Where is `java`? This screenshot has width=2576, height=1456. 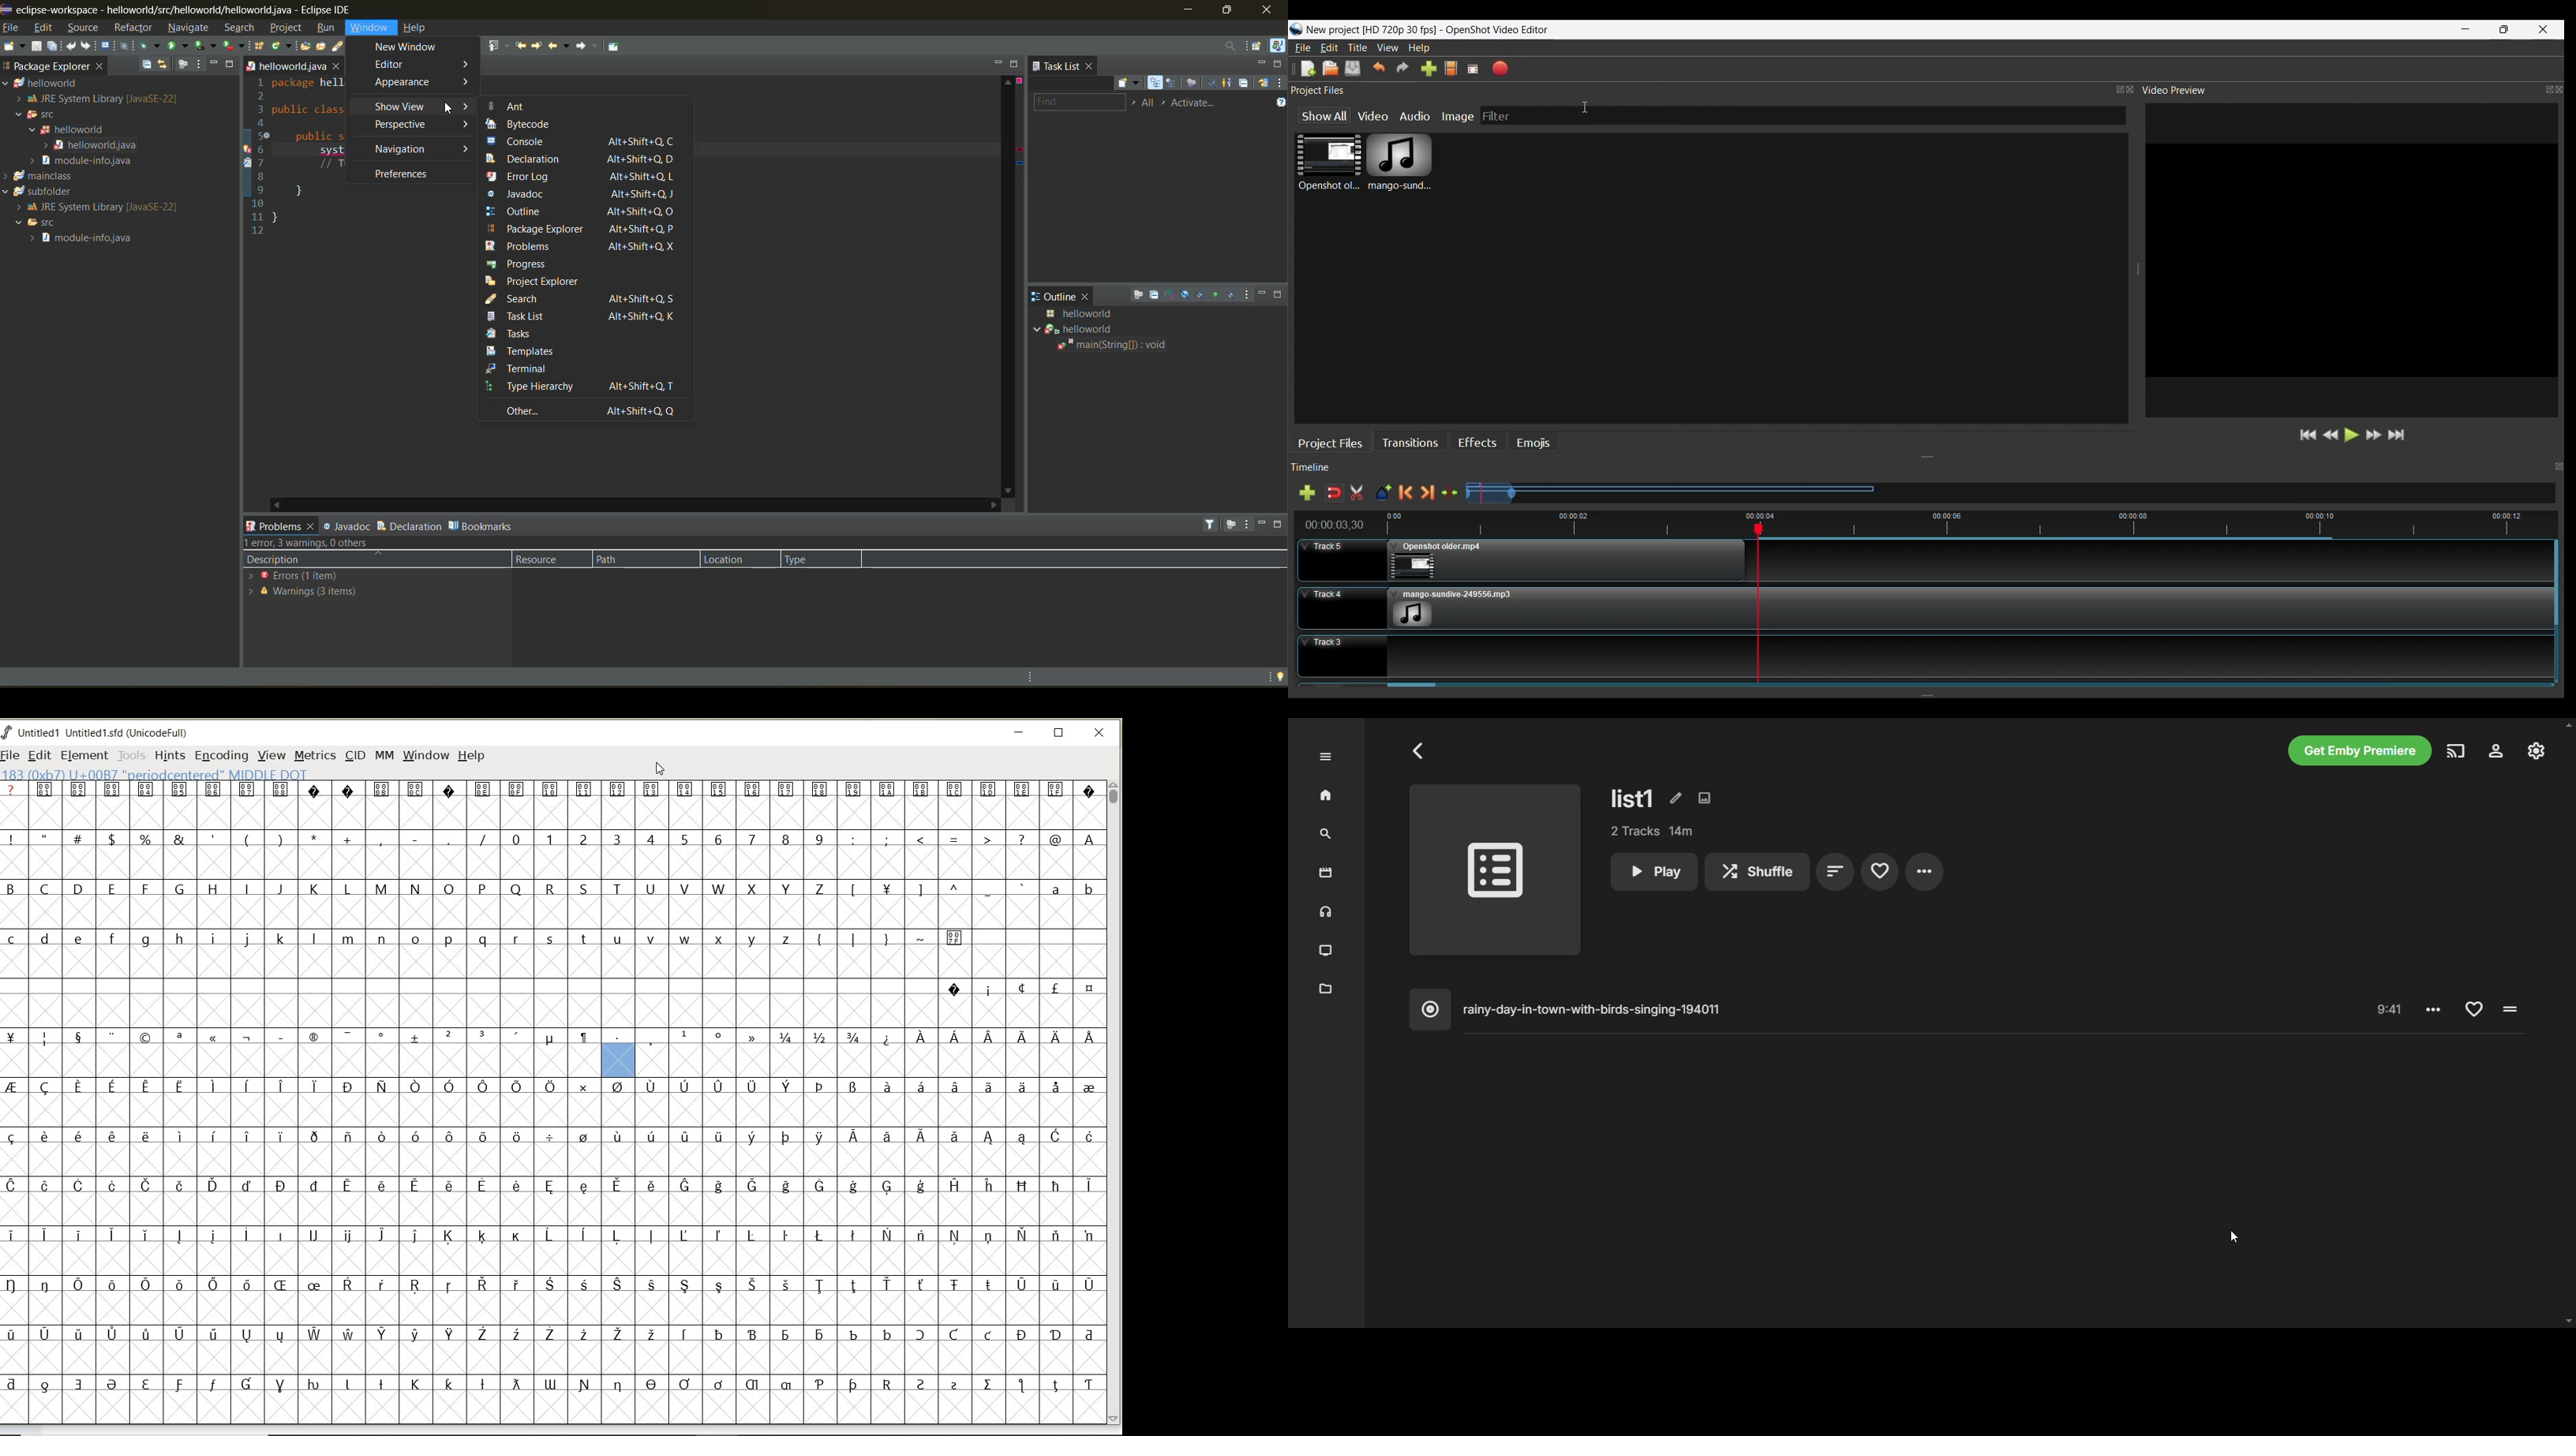 java is located at coordinates (1277, 47).